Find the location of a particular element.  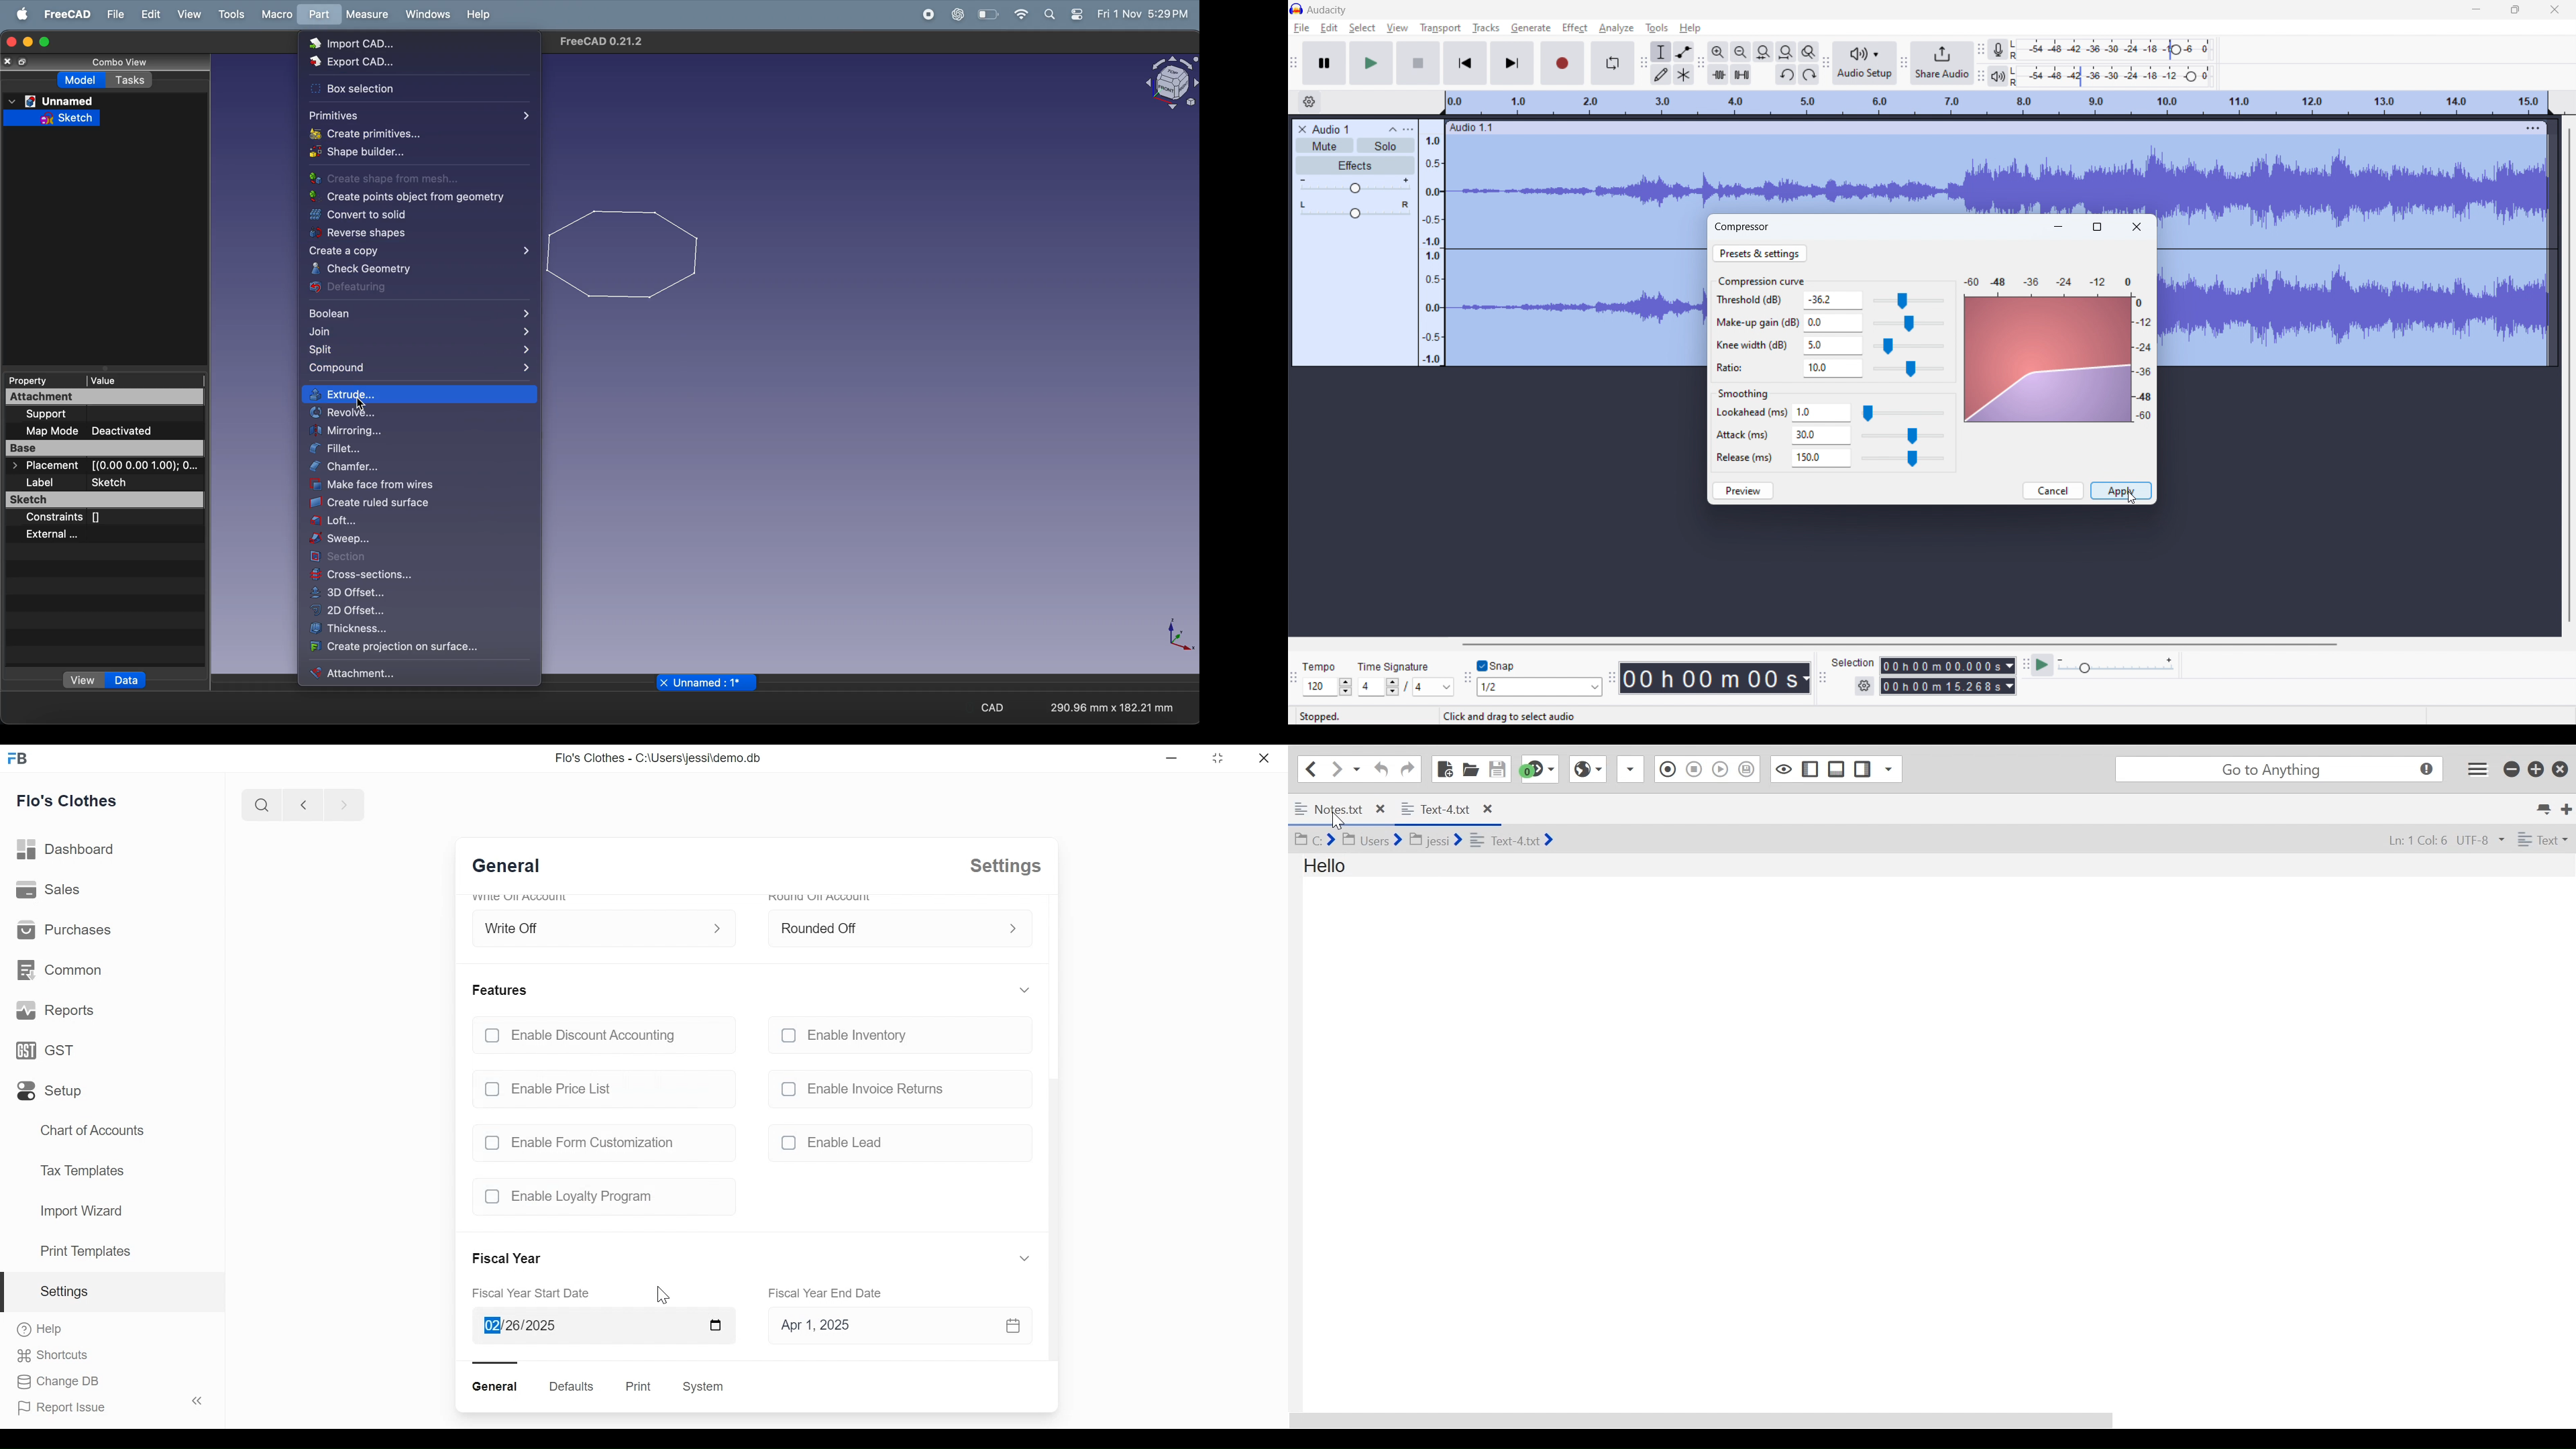

Navigate back is located at coordinates (301, 804).